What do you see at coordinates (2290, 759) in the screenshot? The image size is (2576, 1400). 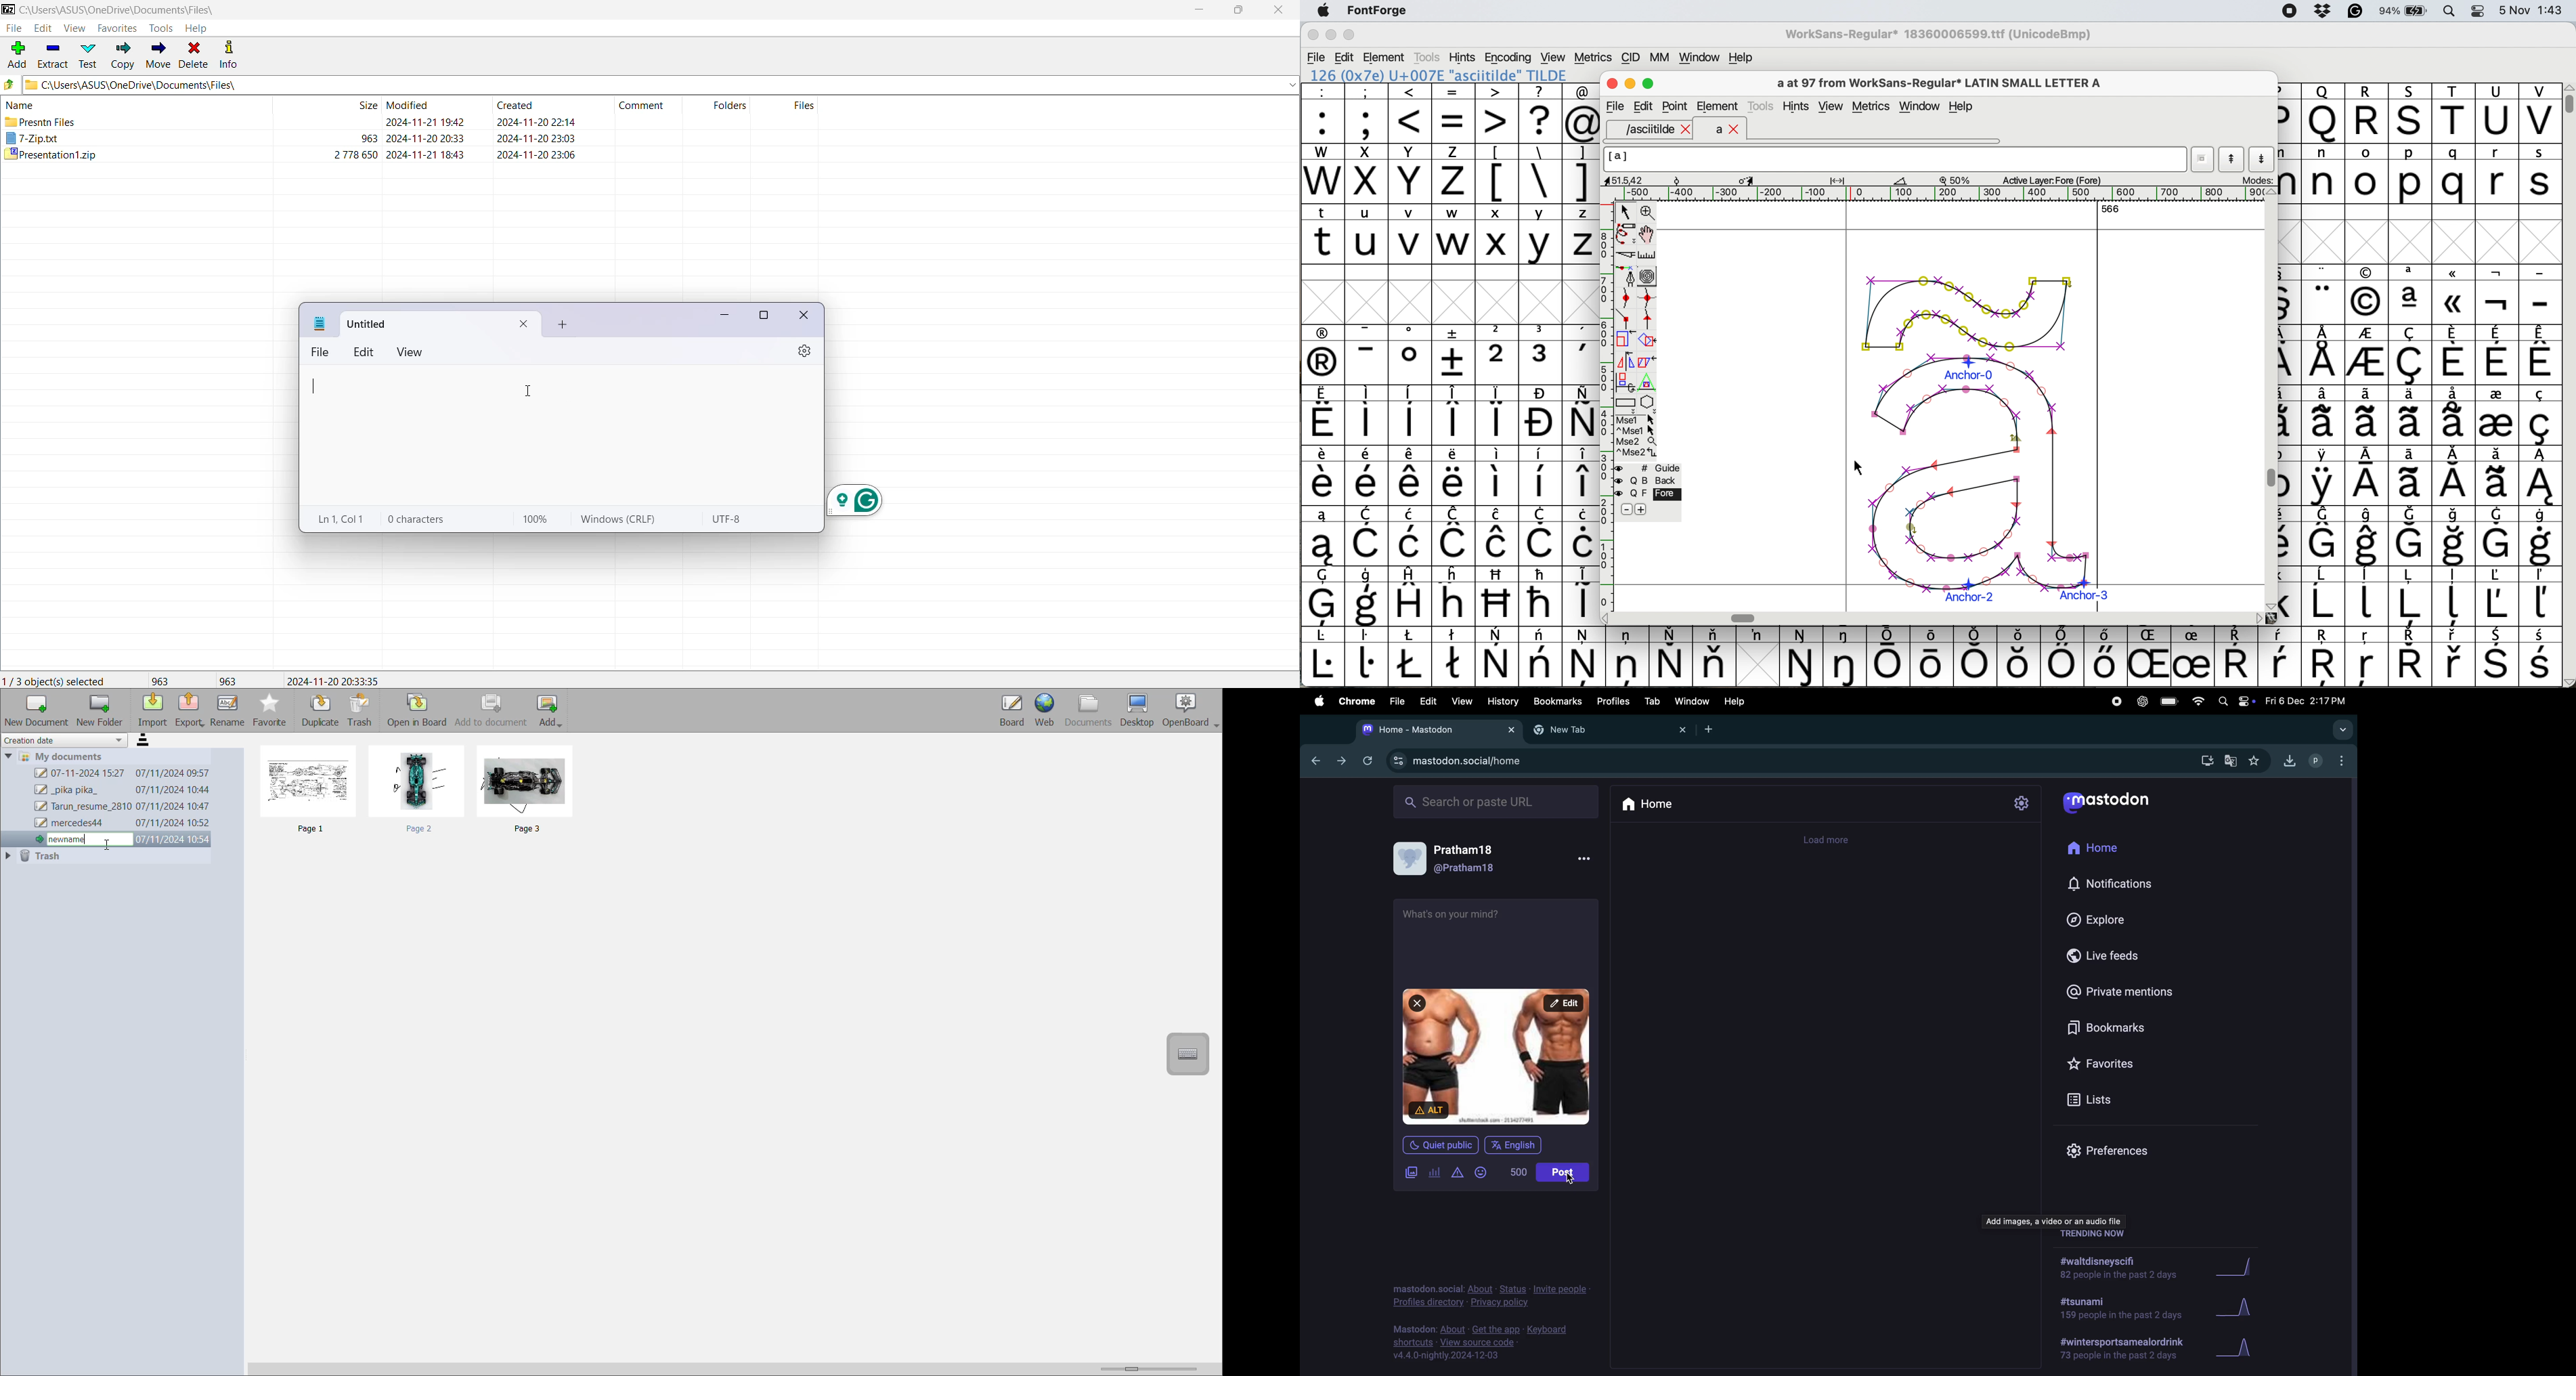 I see `downloads` at bounding box center [2290, 759].